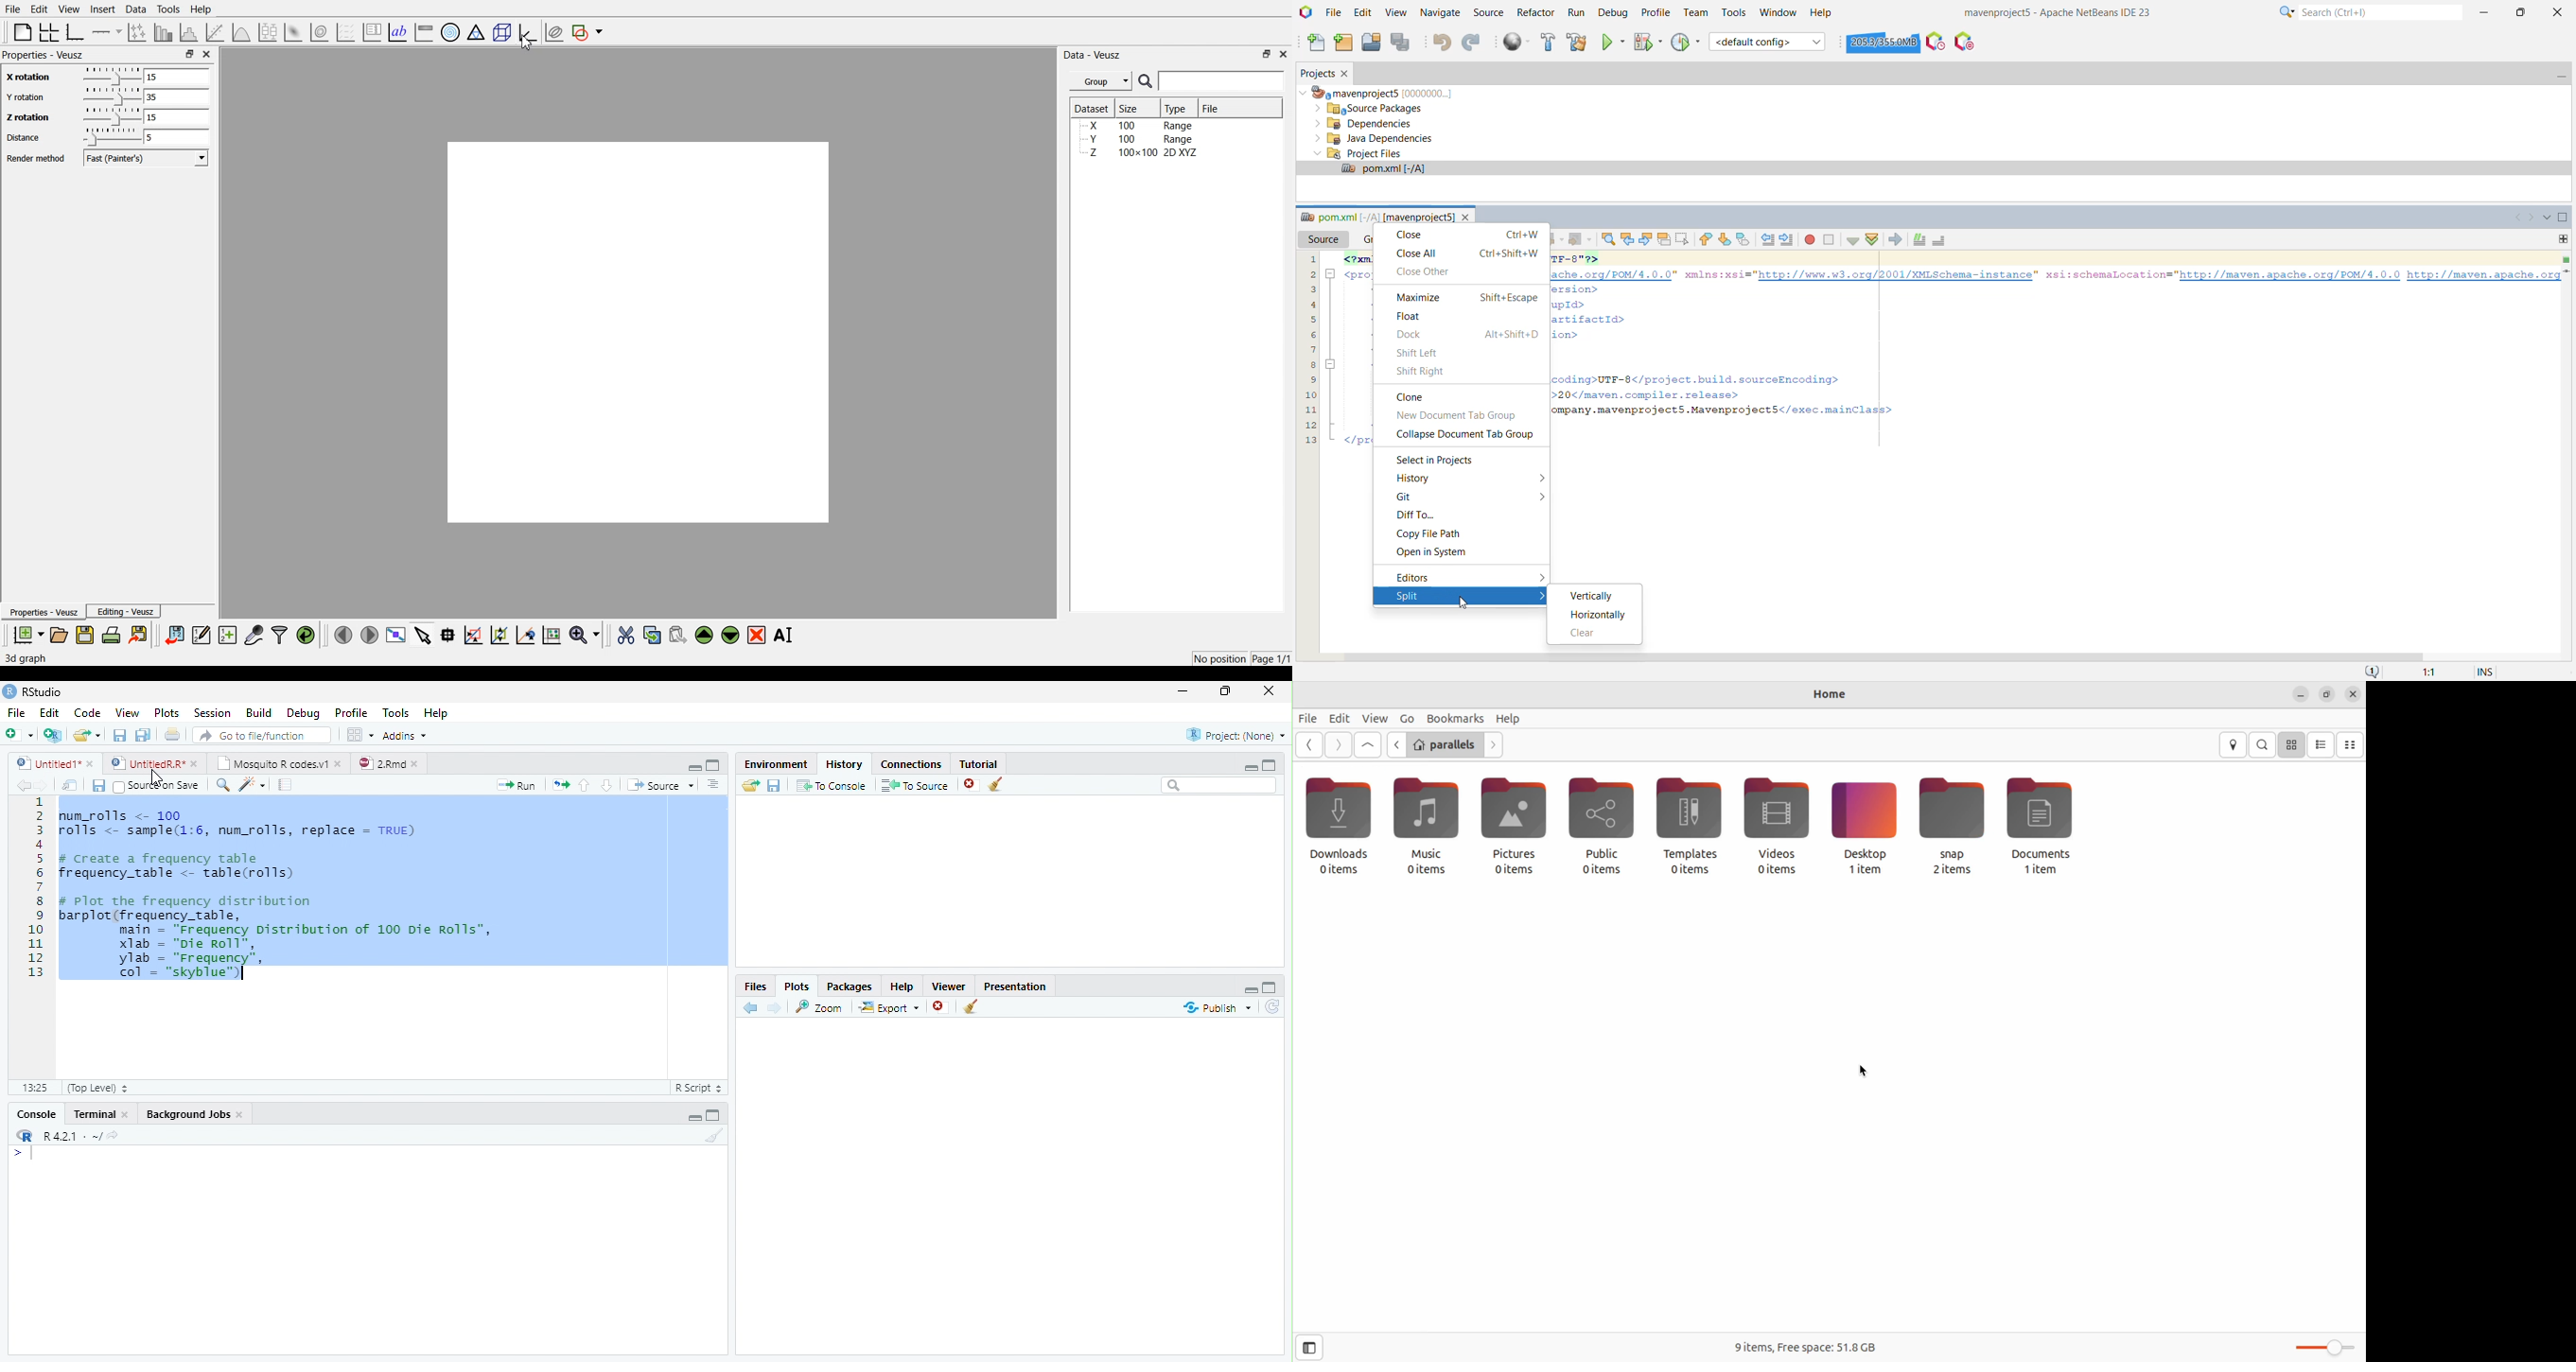 The height and width of the screenshot is (1372, 2576). Describe the element at coordinates (476, 32) in the screenshot. I see `Ternary Graph` at that location.